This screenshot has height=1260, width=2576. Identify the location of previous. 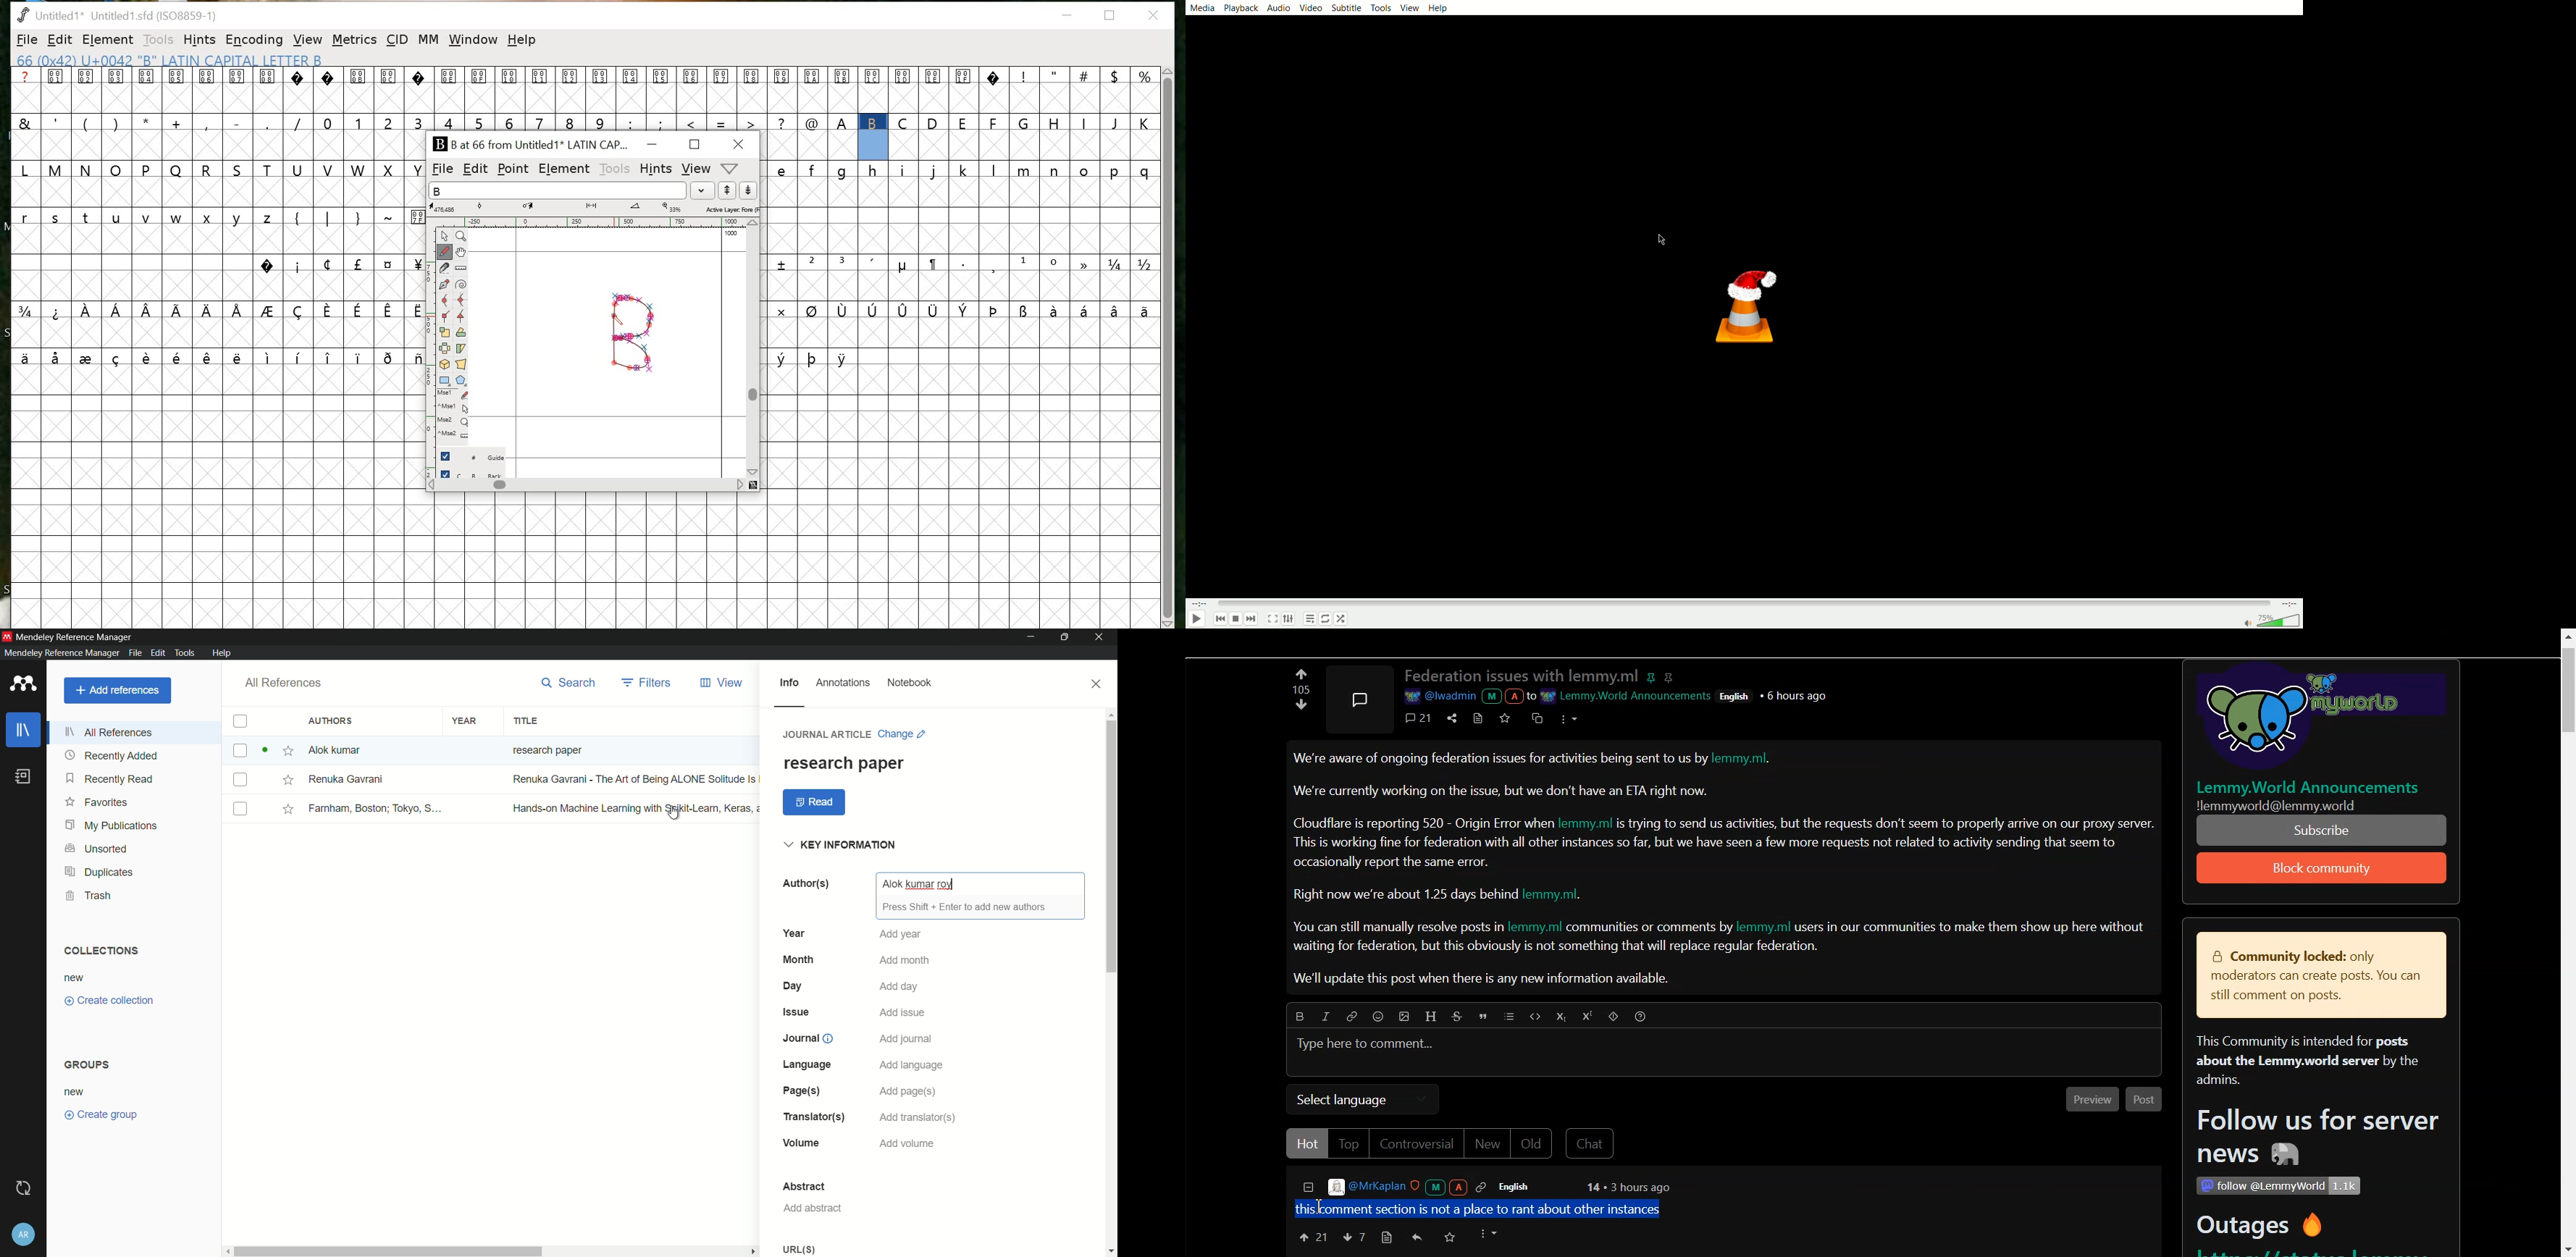
(1220, 619).